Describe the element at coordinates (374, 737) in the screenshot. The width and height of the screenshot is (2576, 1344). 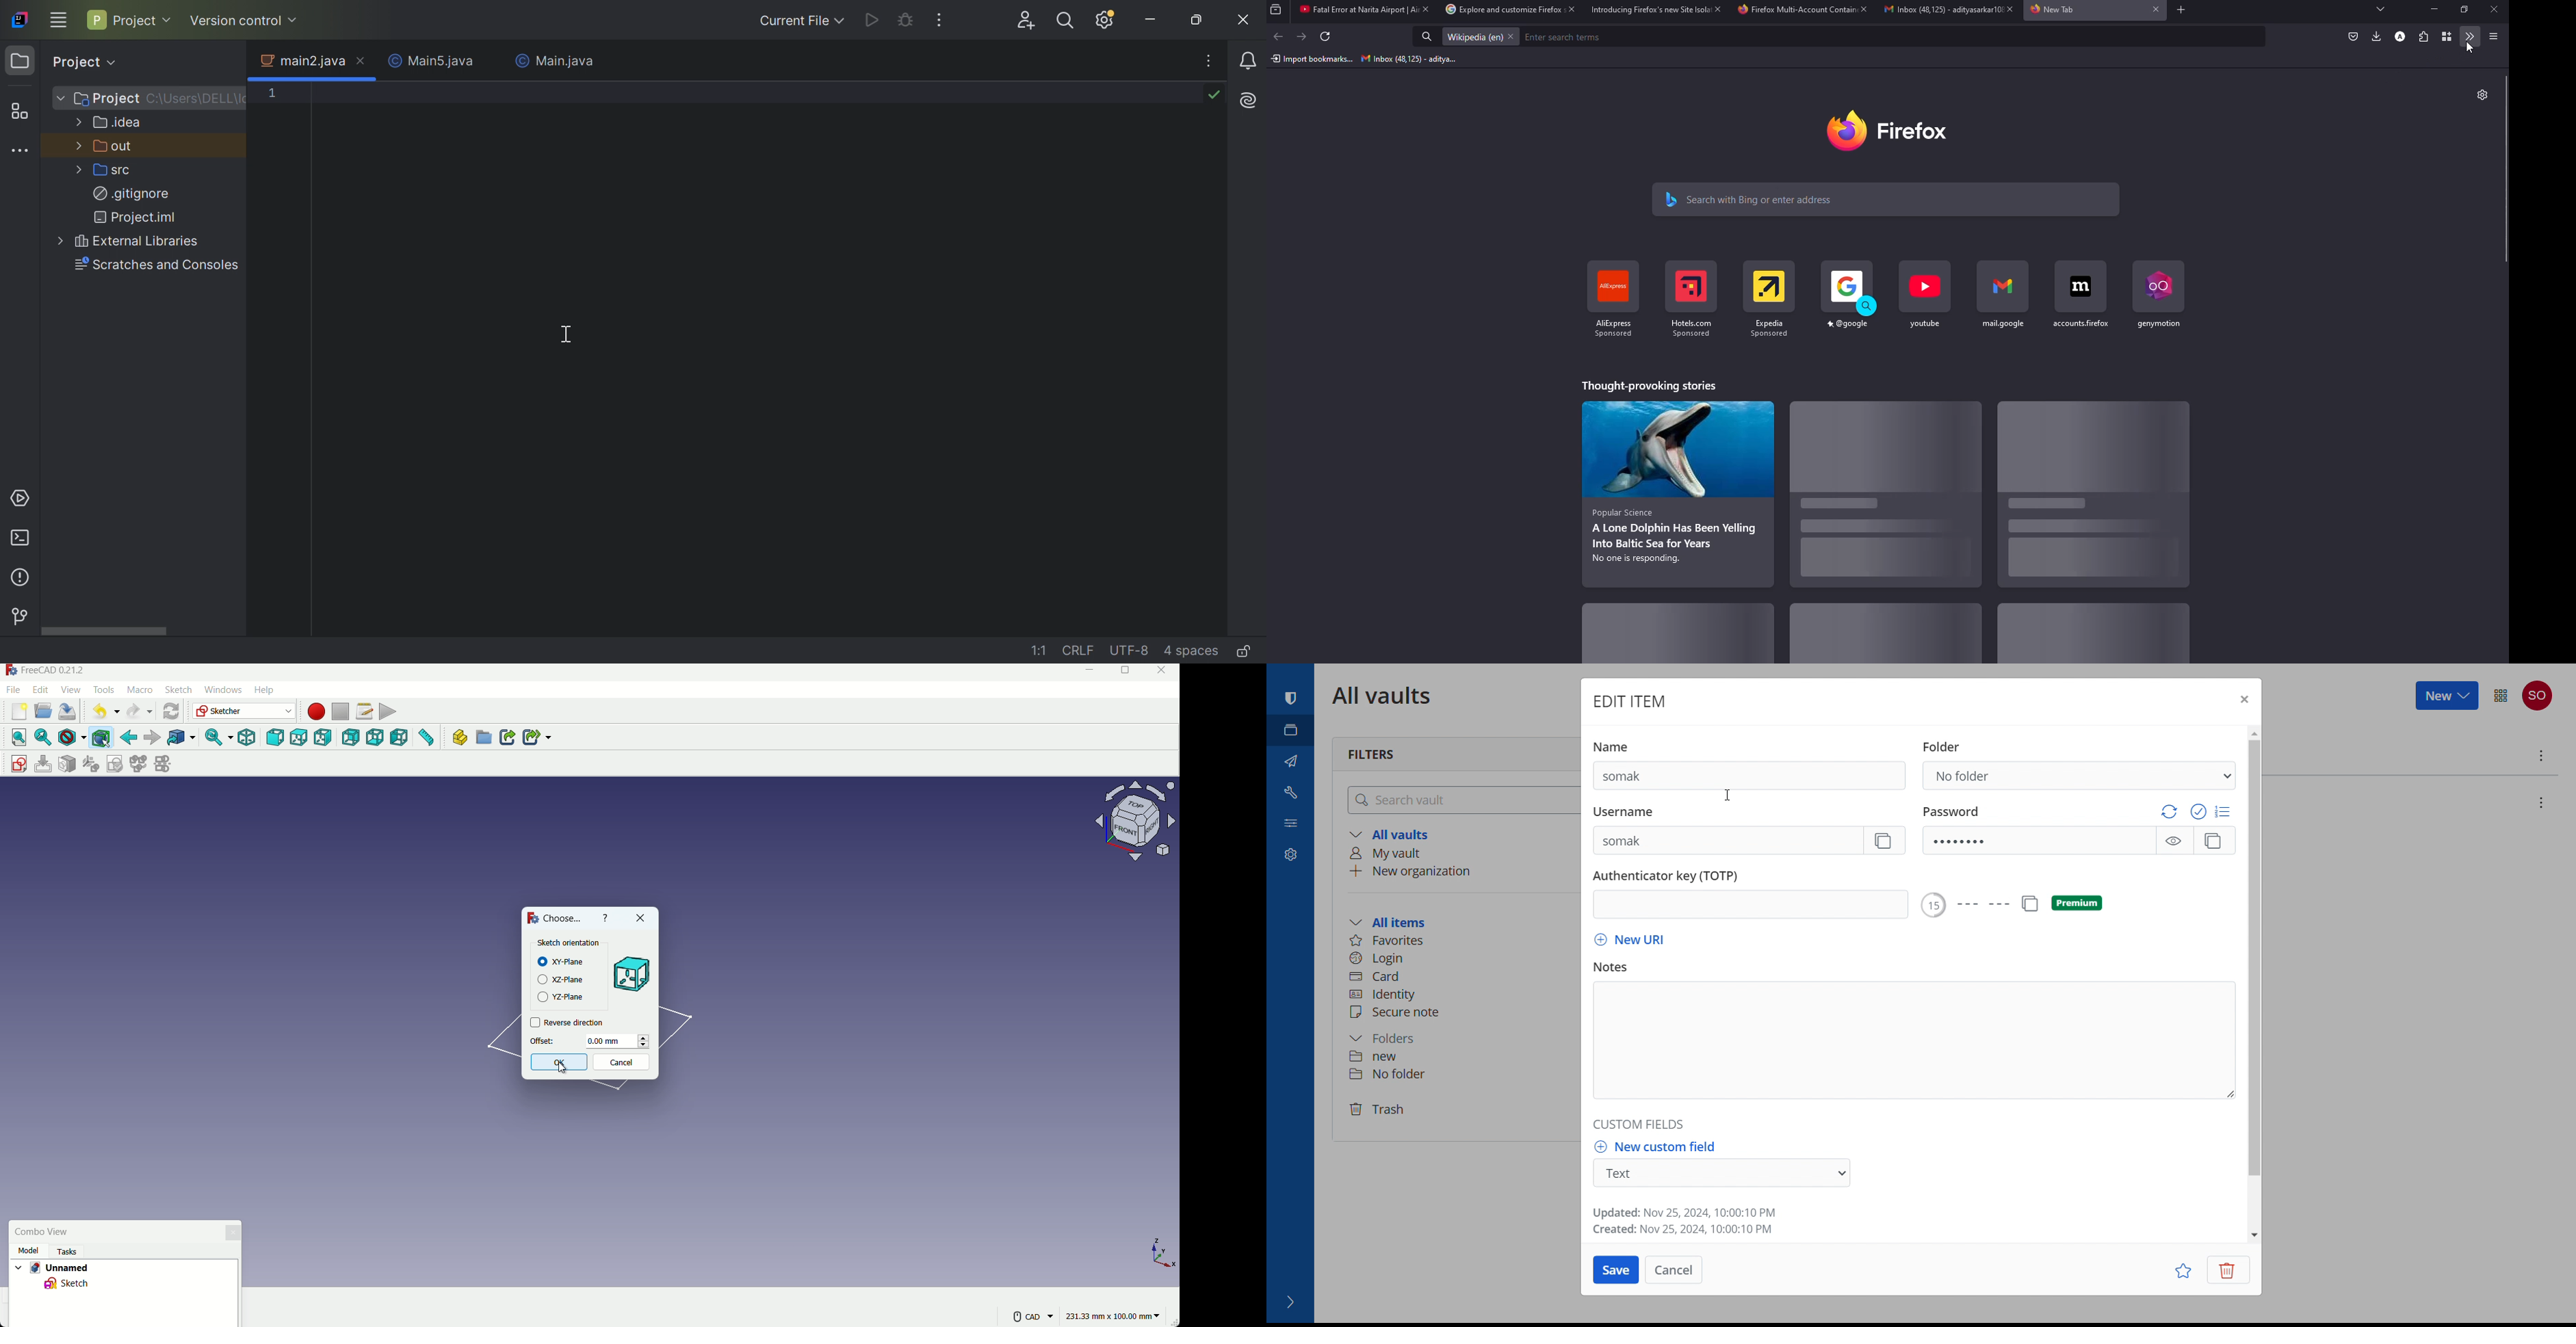
I see `bottom view` at that location.